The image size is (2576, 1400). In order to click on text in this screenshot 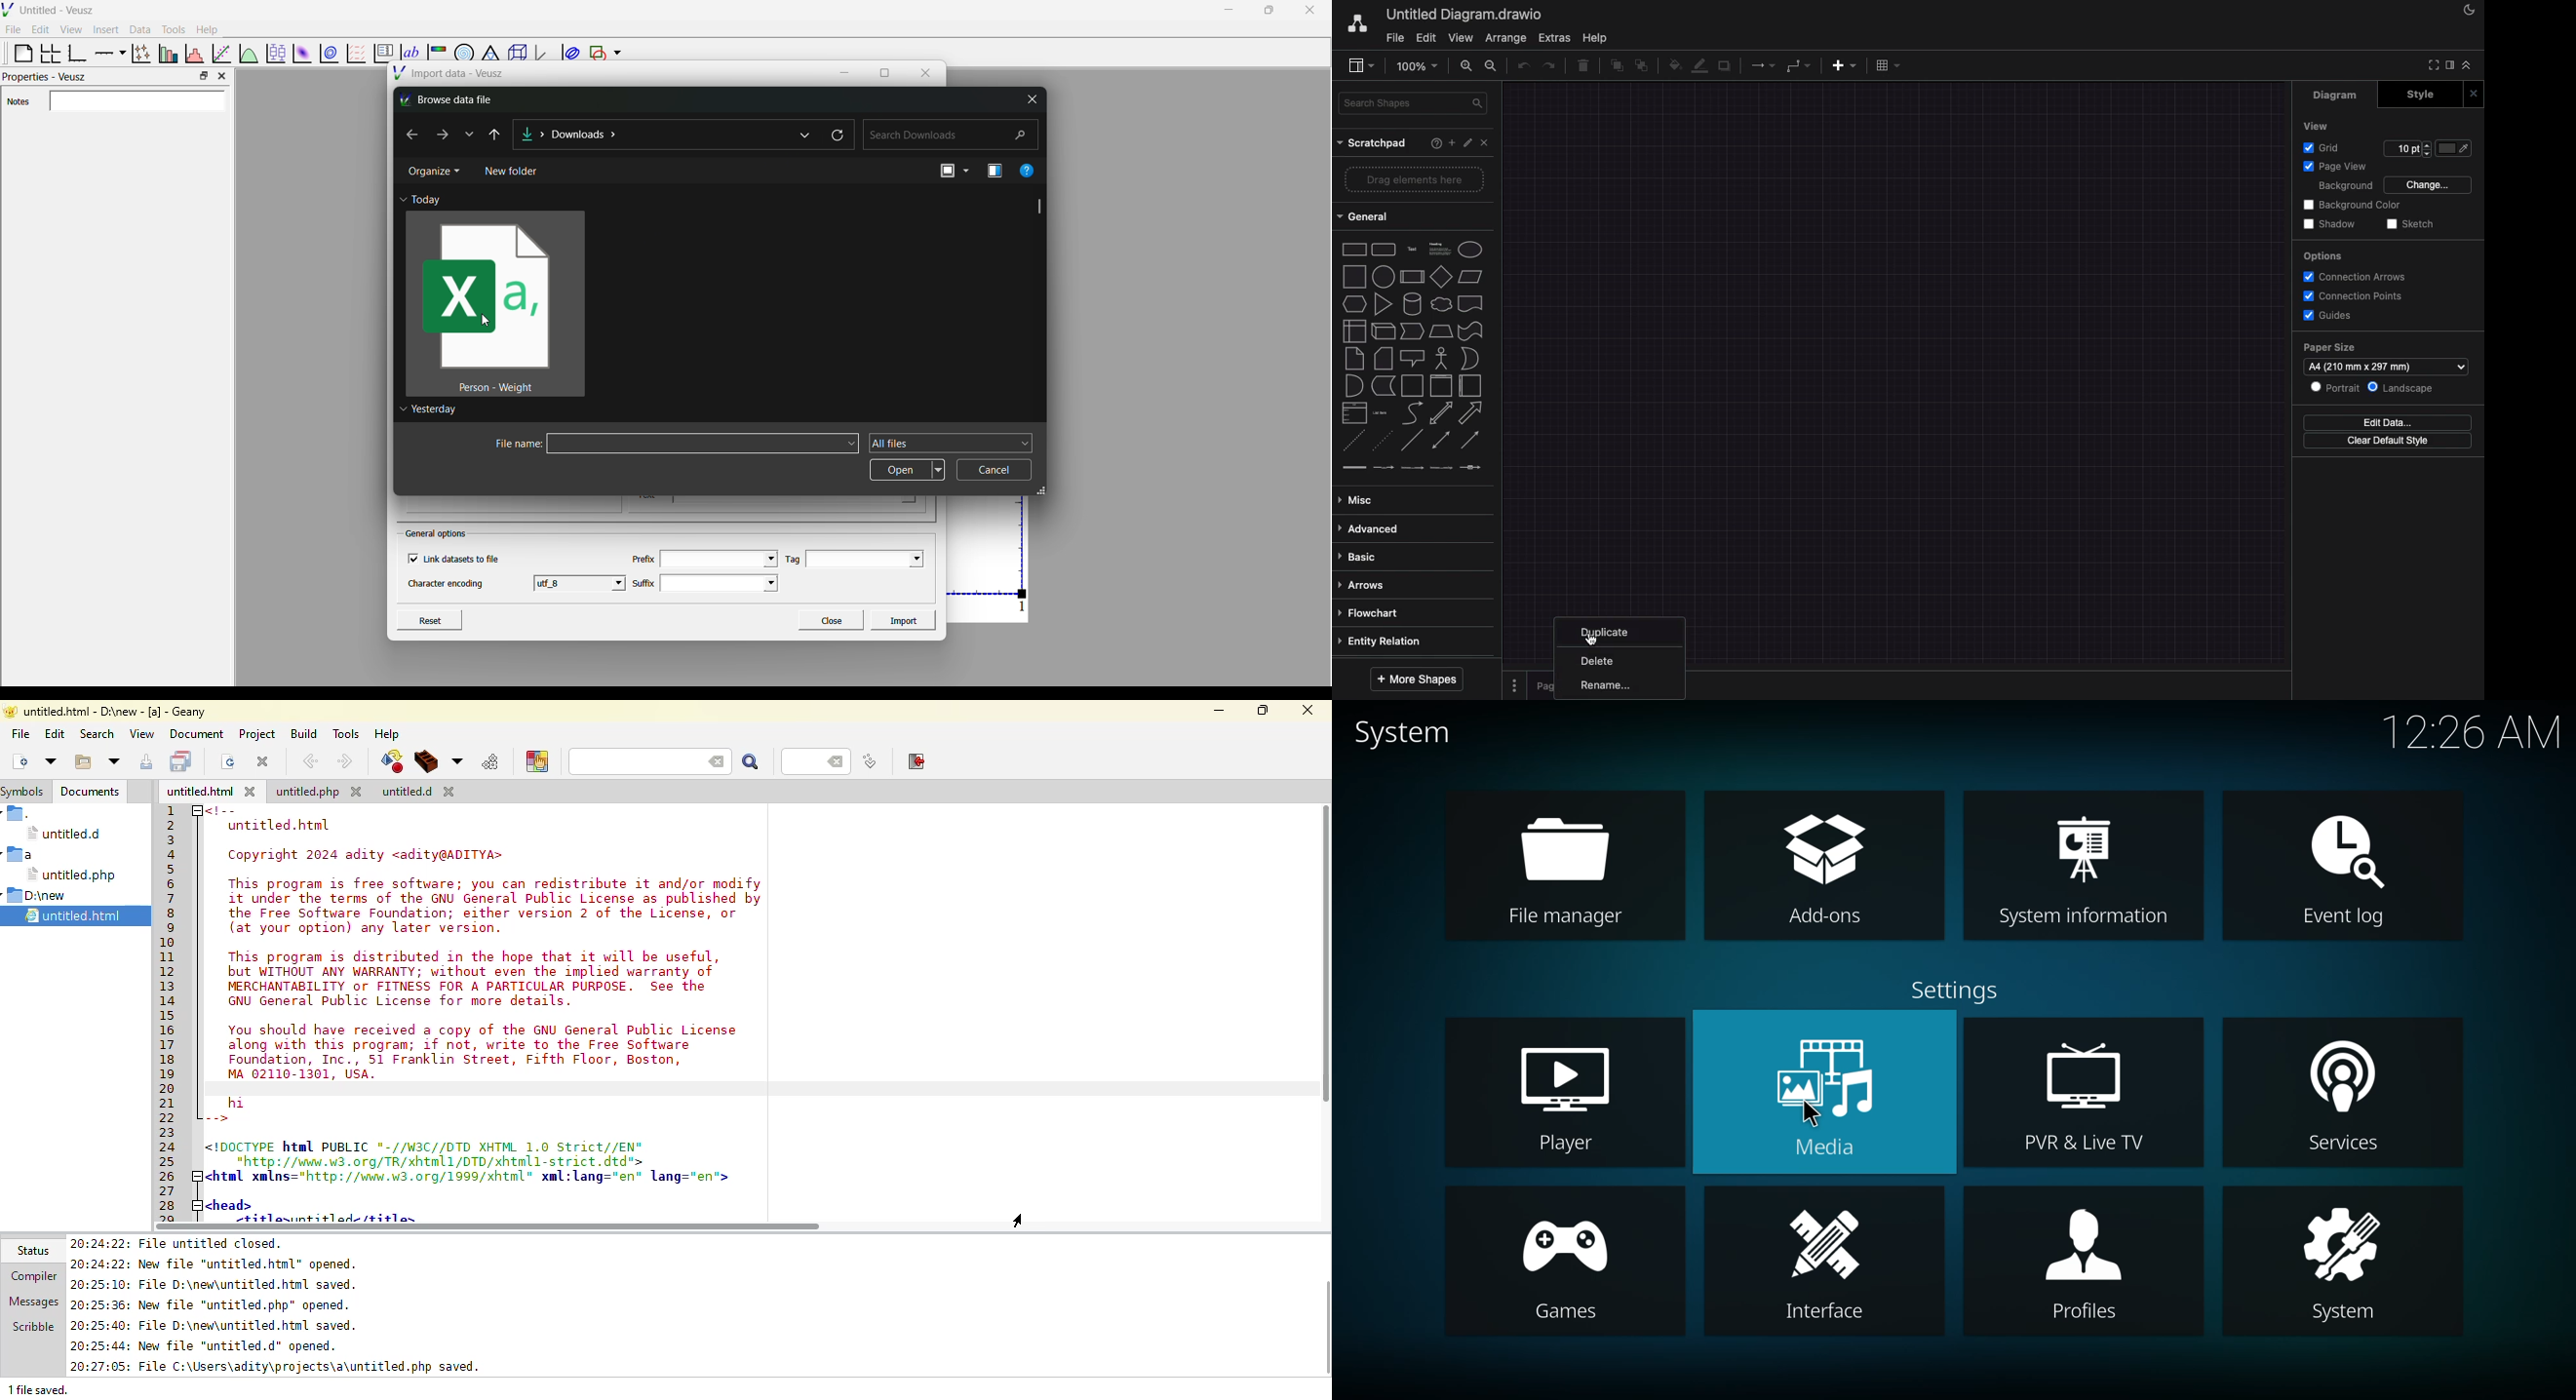, I will do `click(1439, 248)`.